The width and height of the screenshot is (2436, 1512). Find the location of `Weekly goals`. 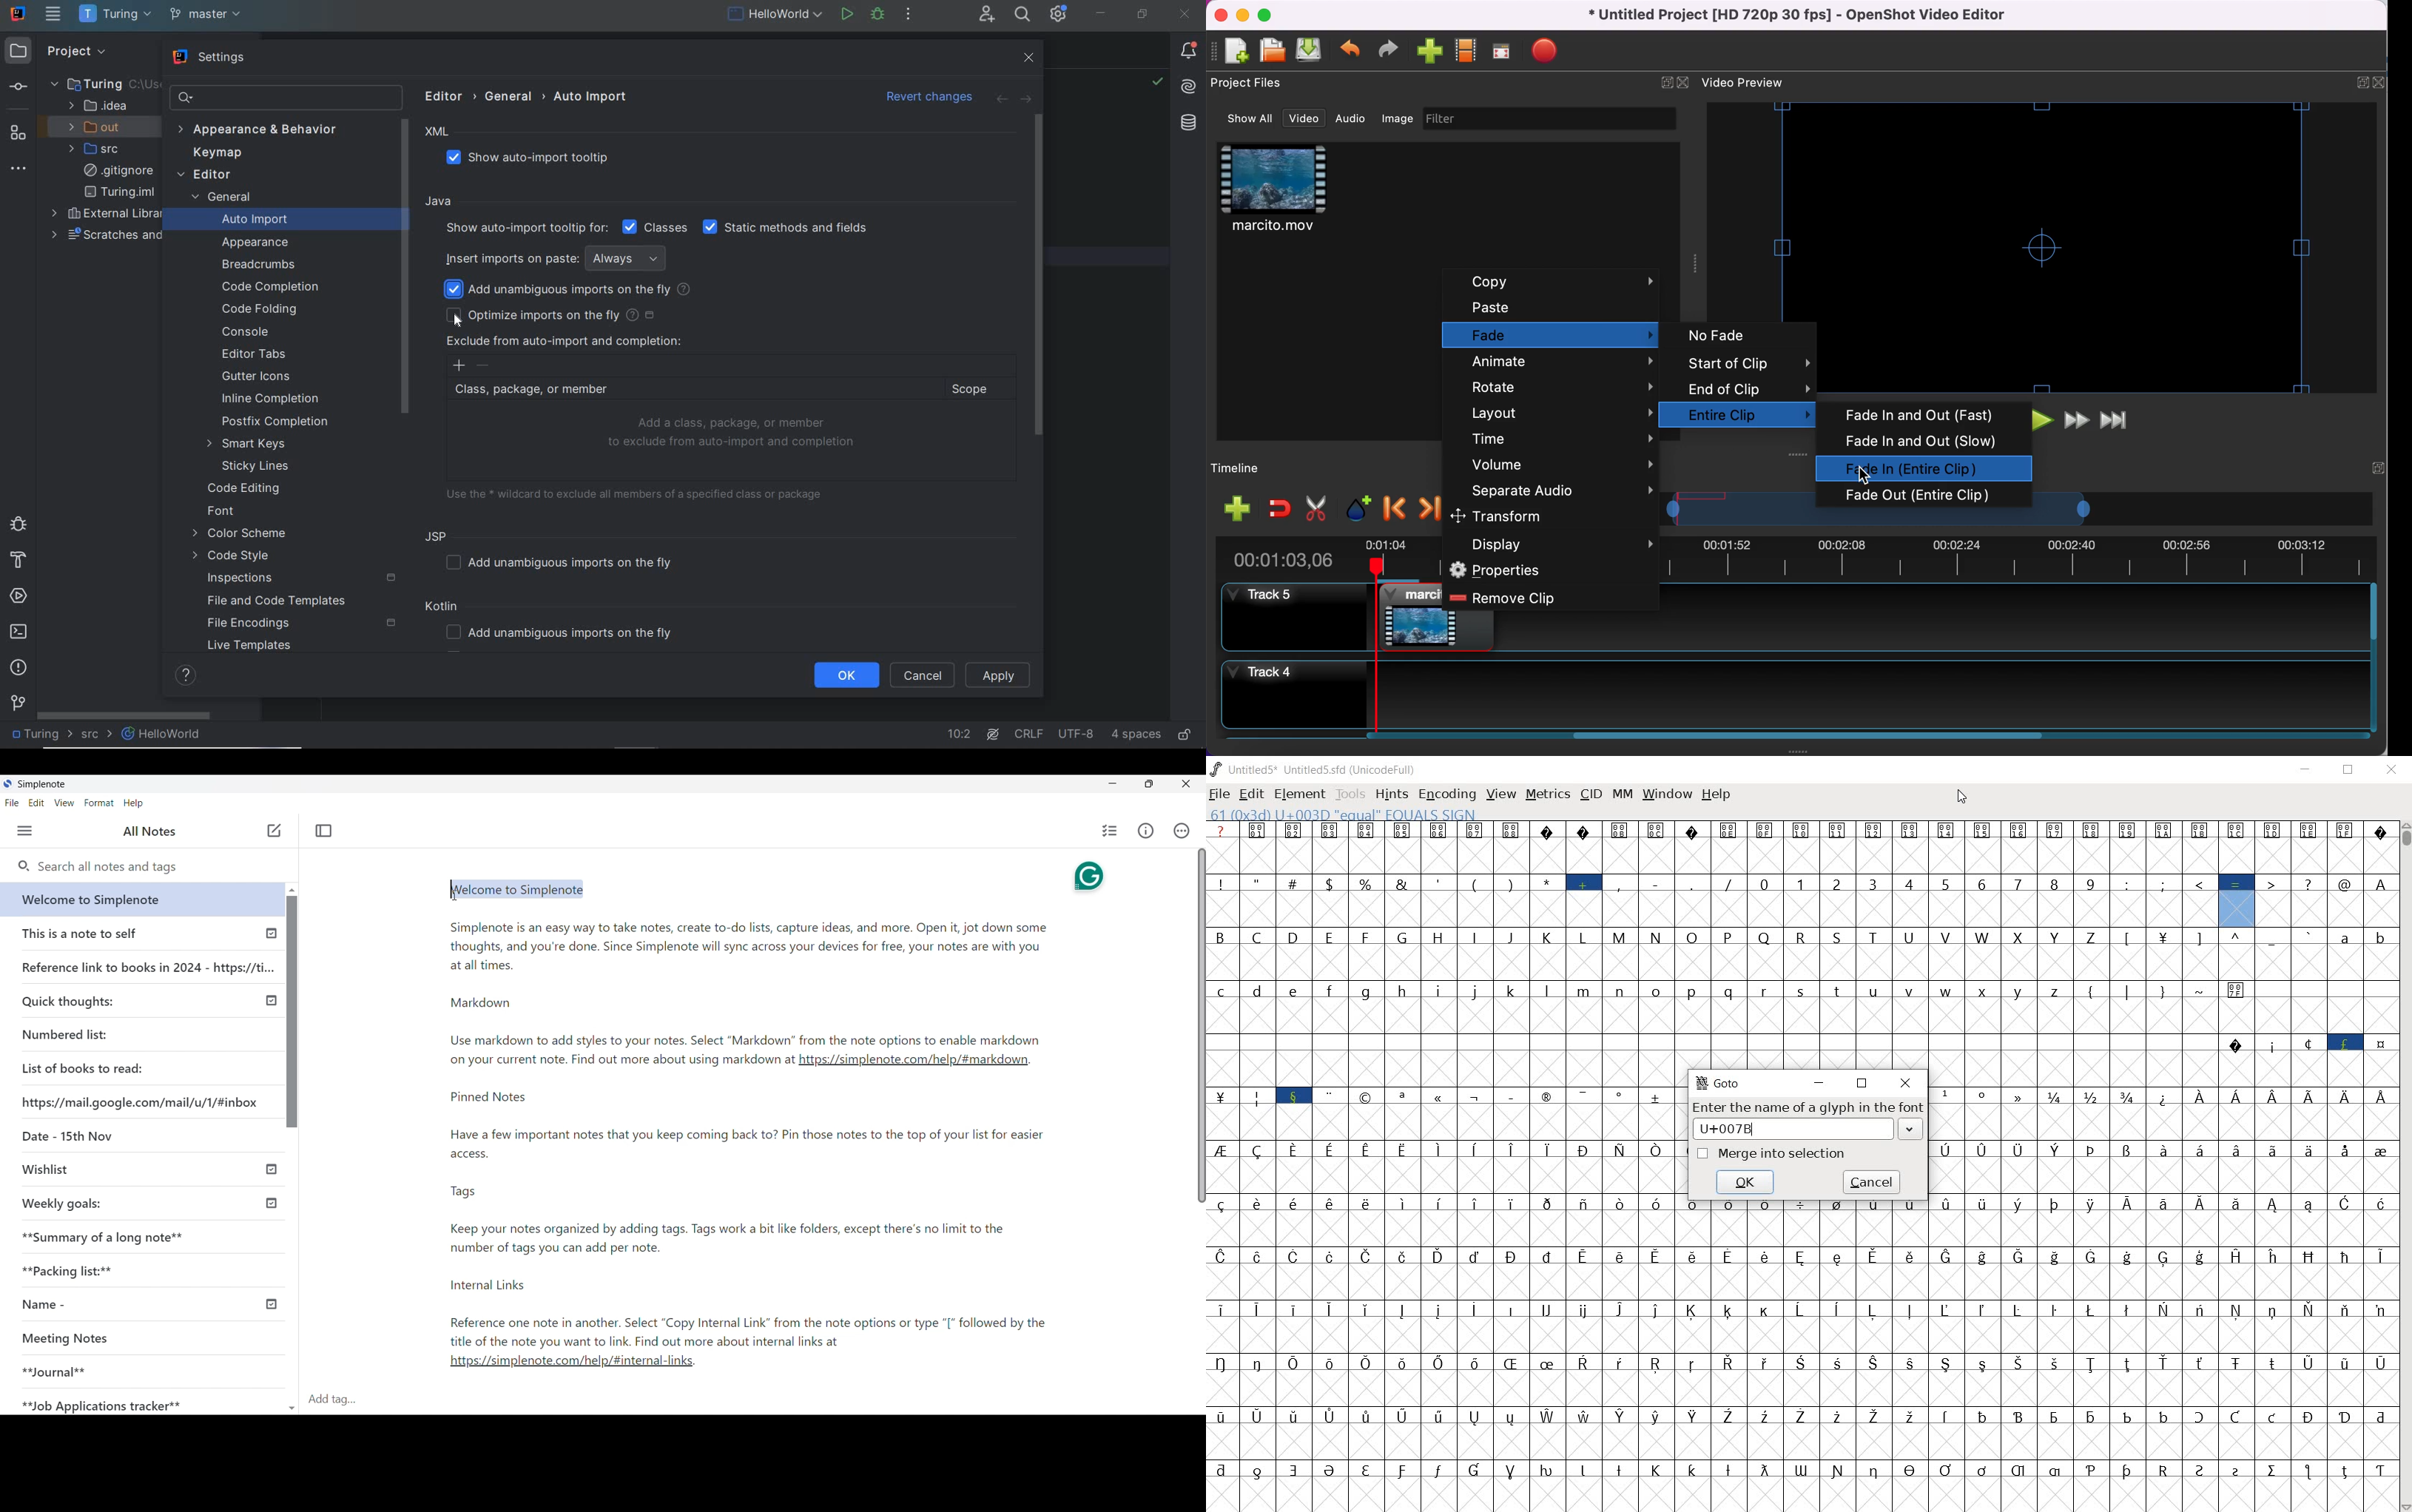

Weekly goals is located at coordinates (62, 1204).